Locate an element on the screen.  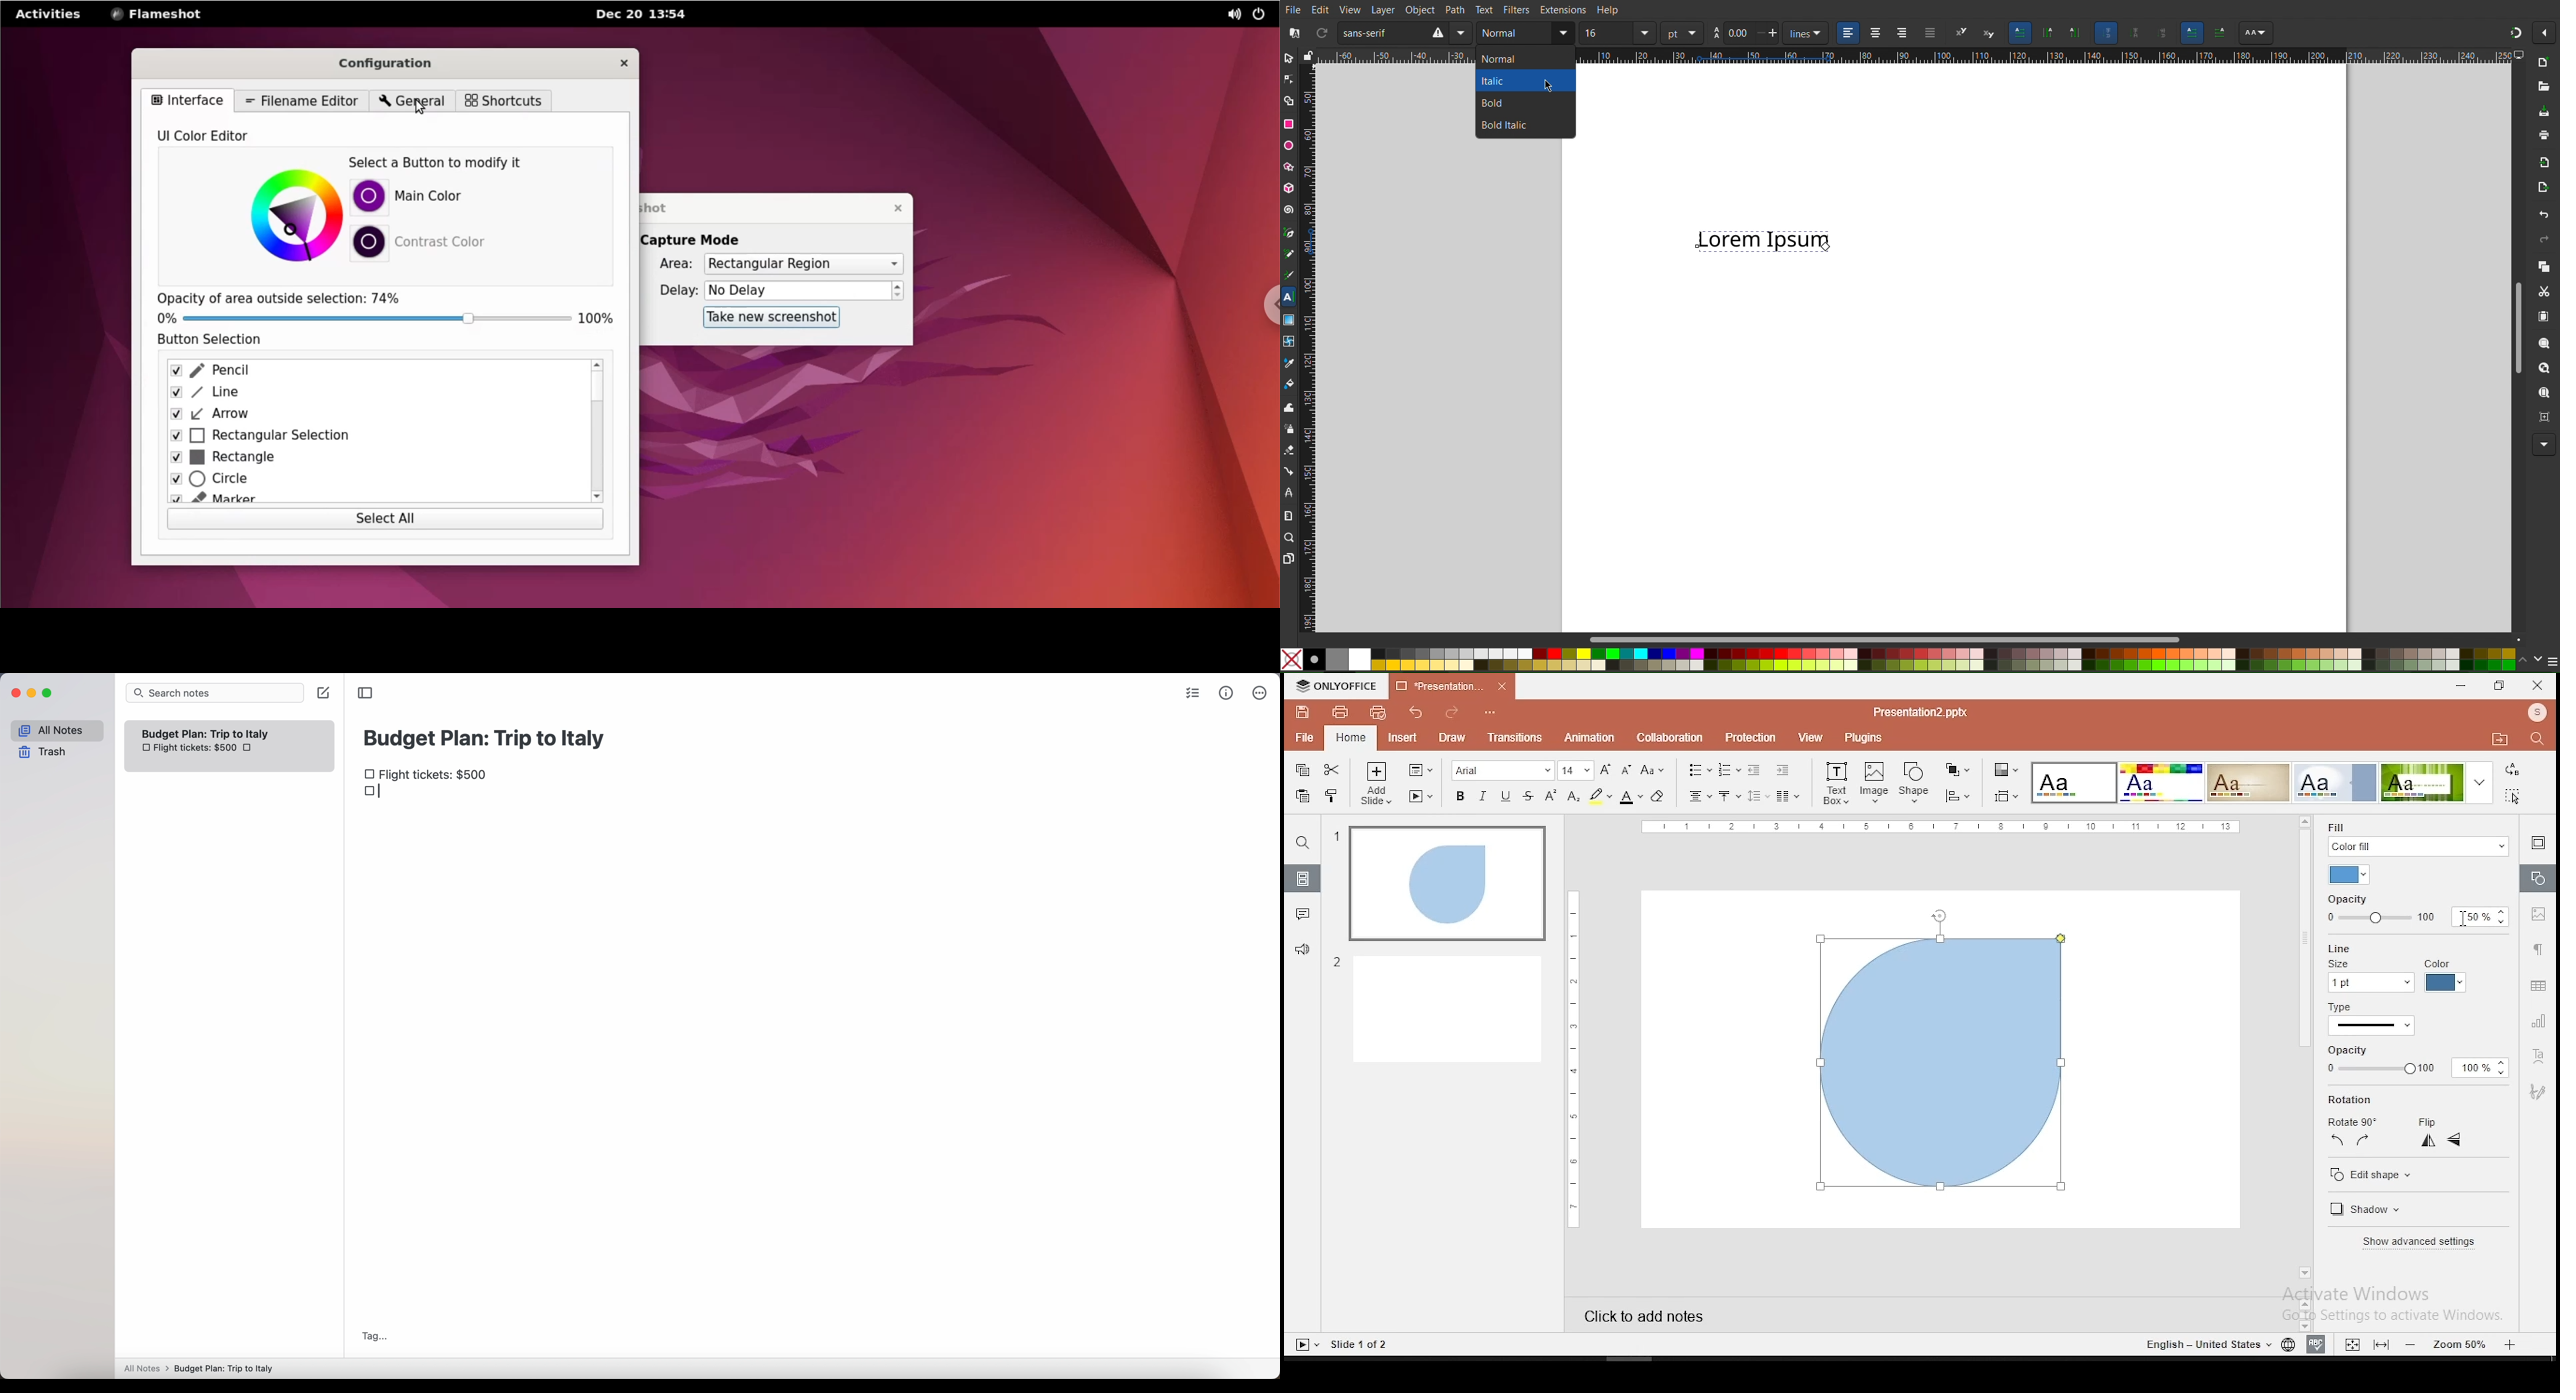
horizontal scale is located at coordinates (1944, 826).